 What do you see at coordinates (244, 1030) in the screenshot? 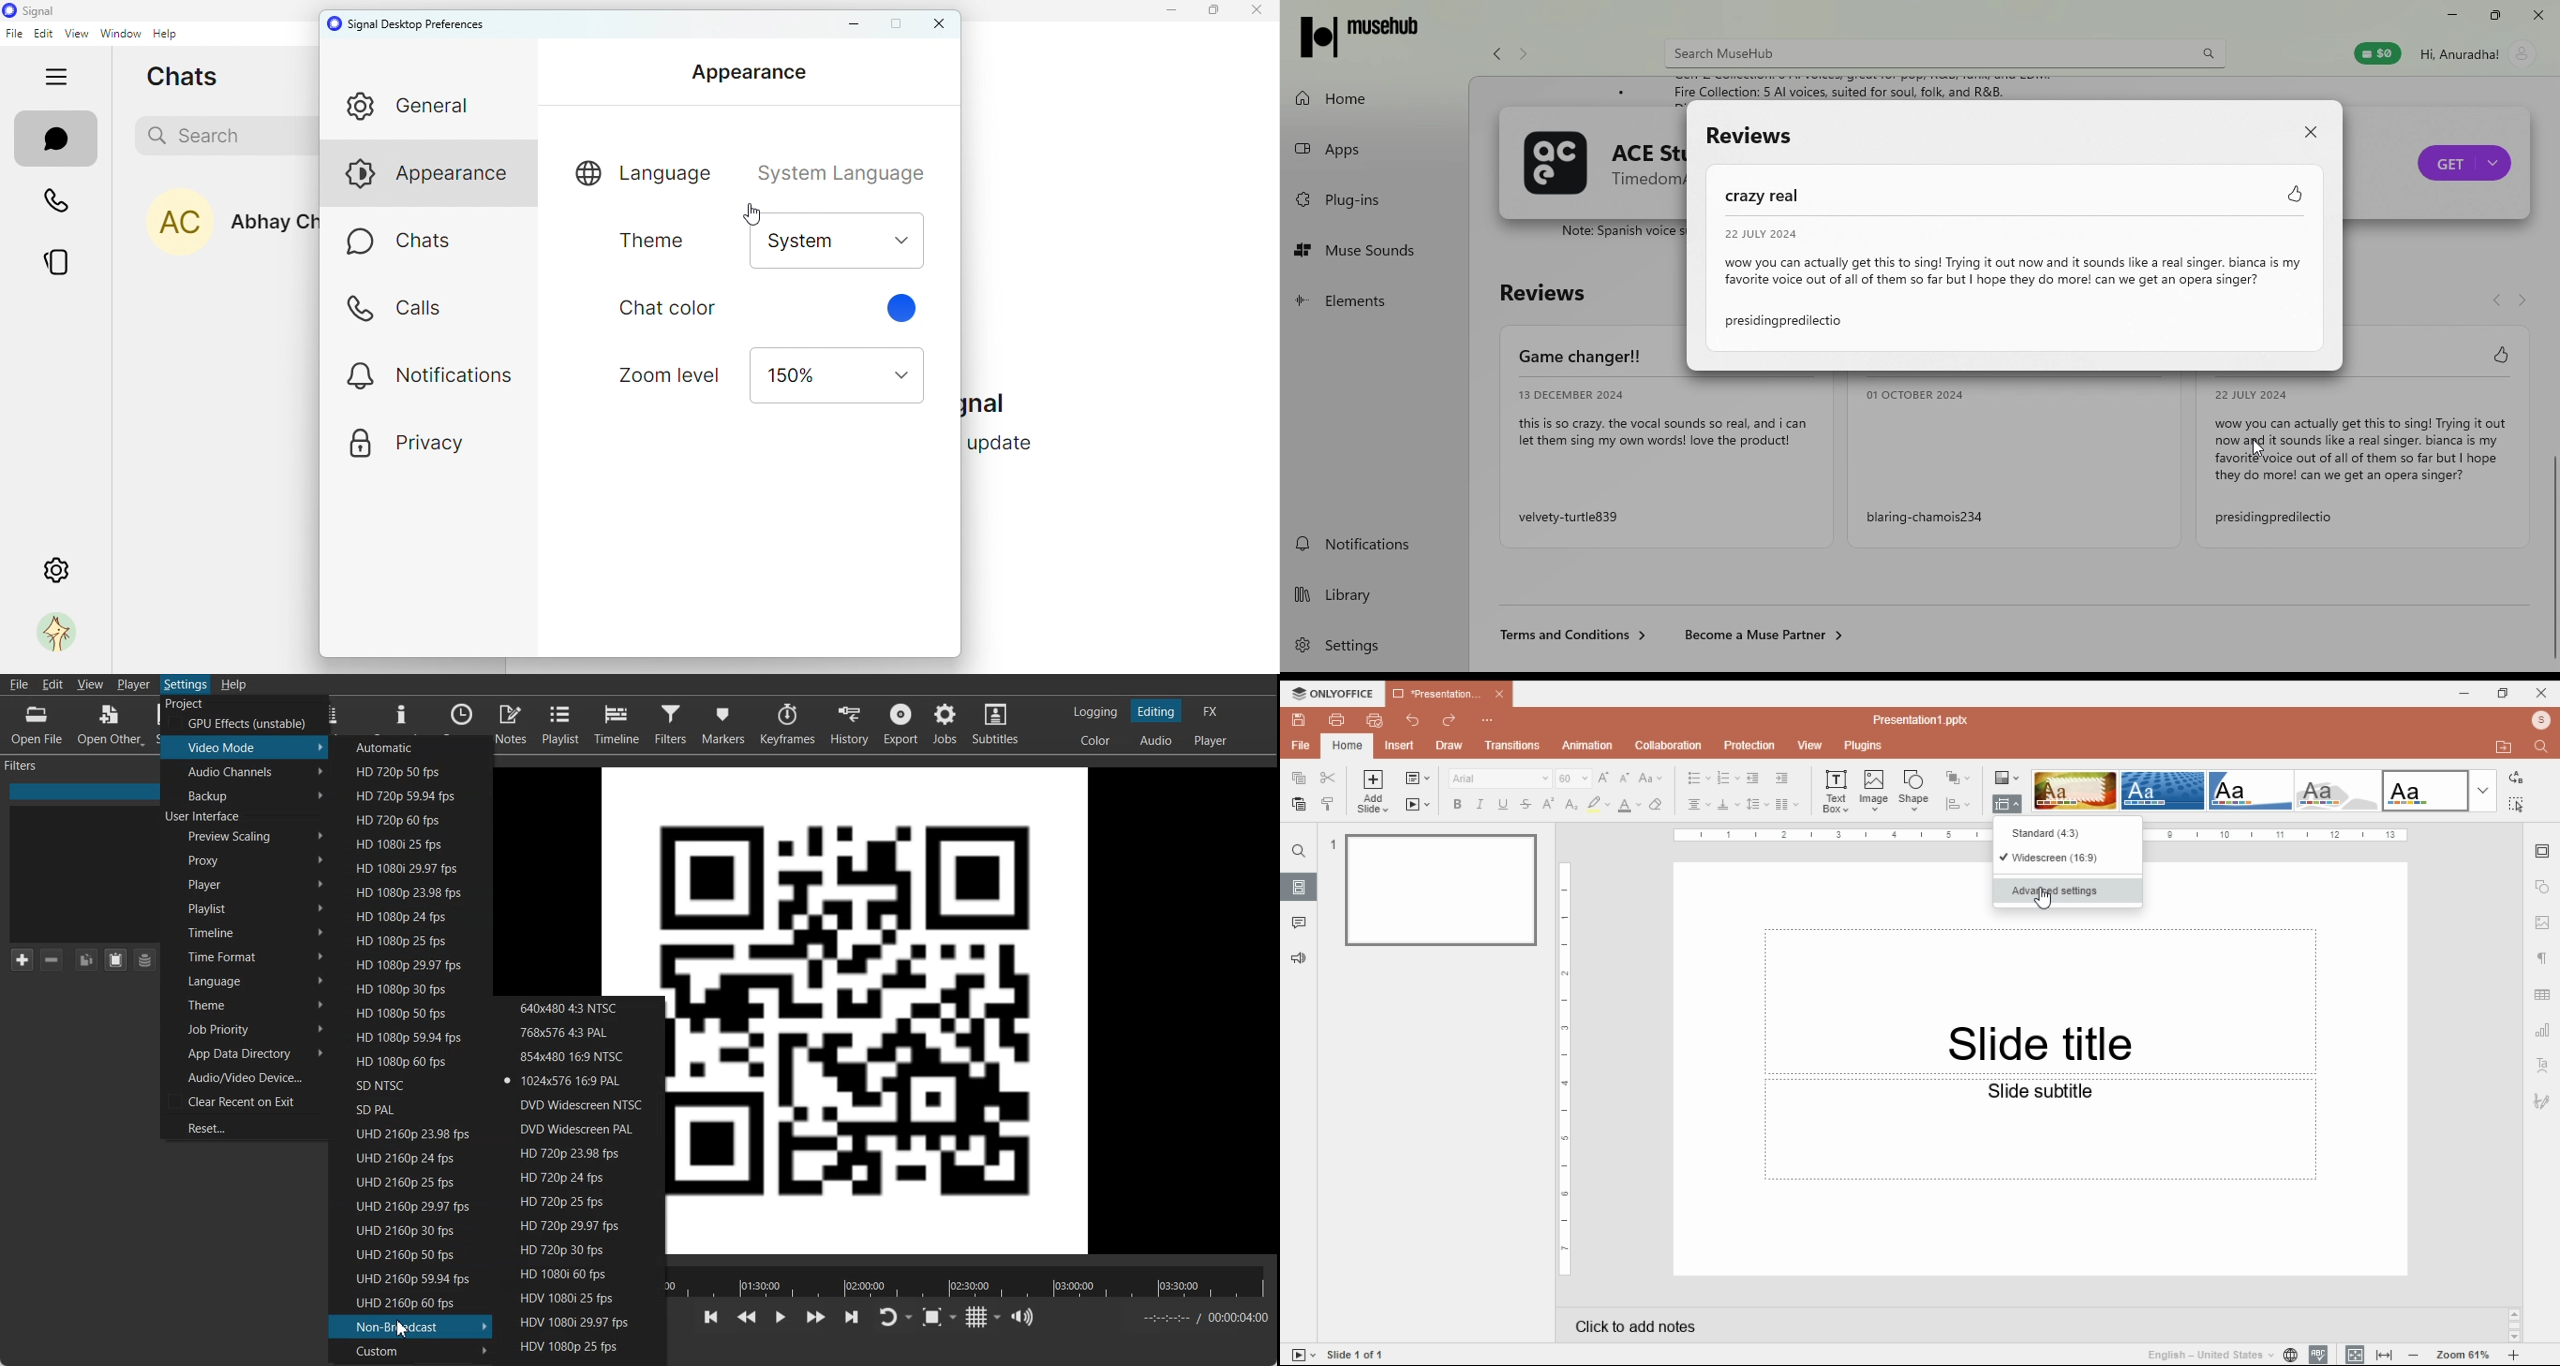
I see `Job Priority` at bounding box center [244, 1030].